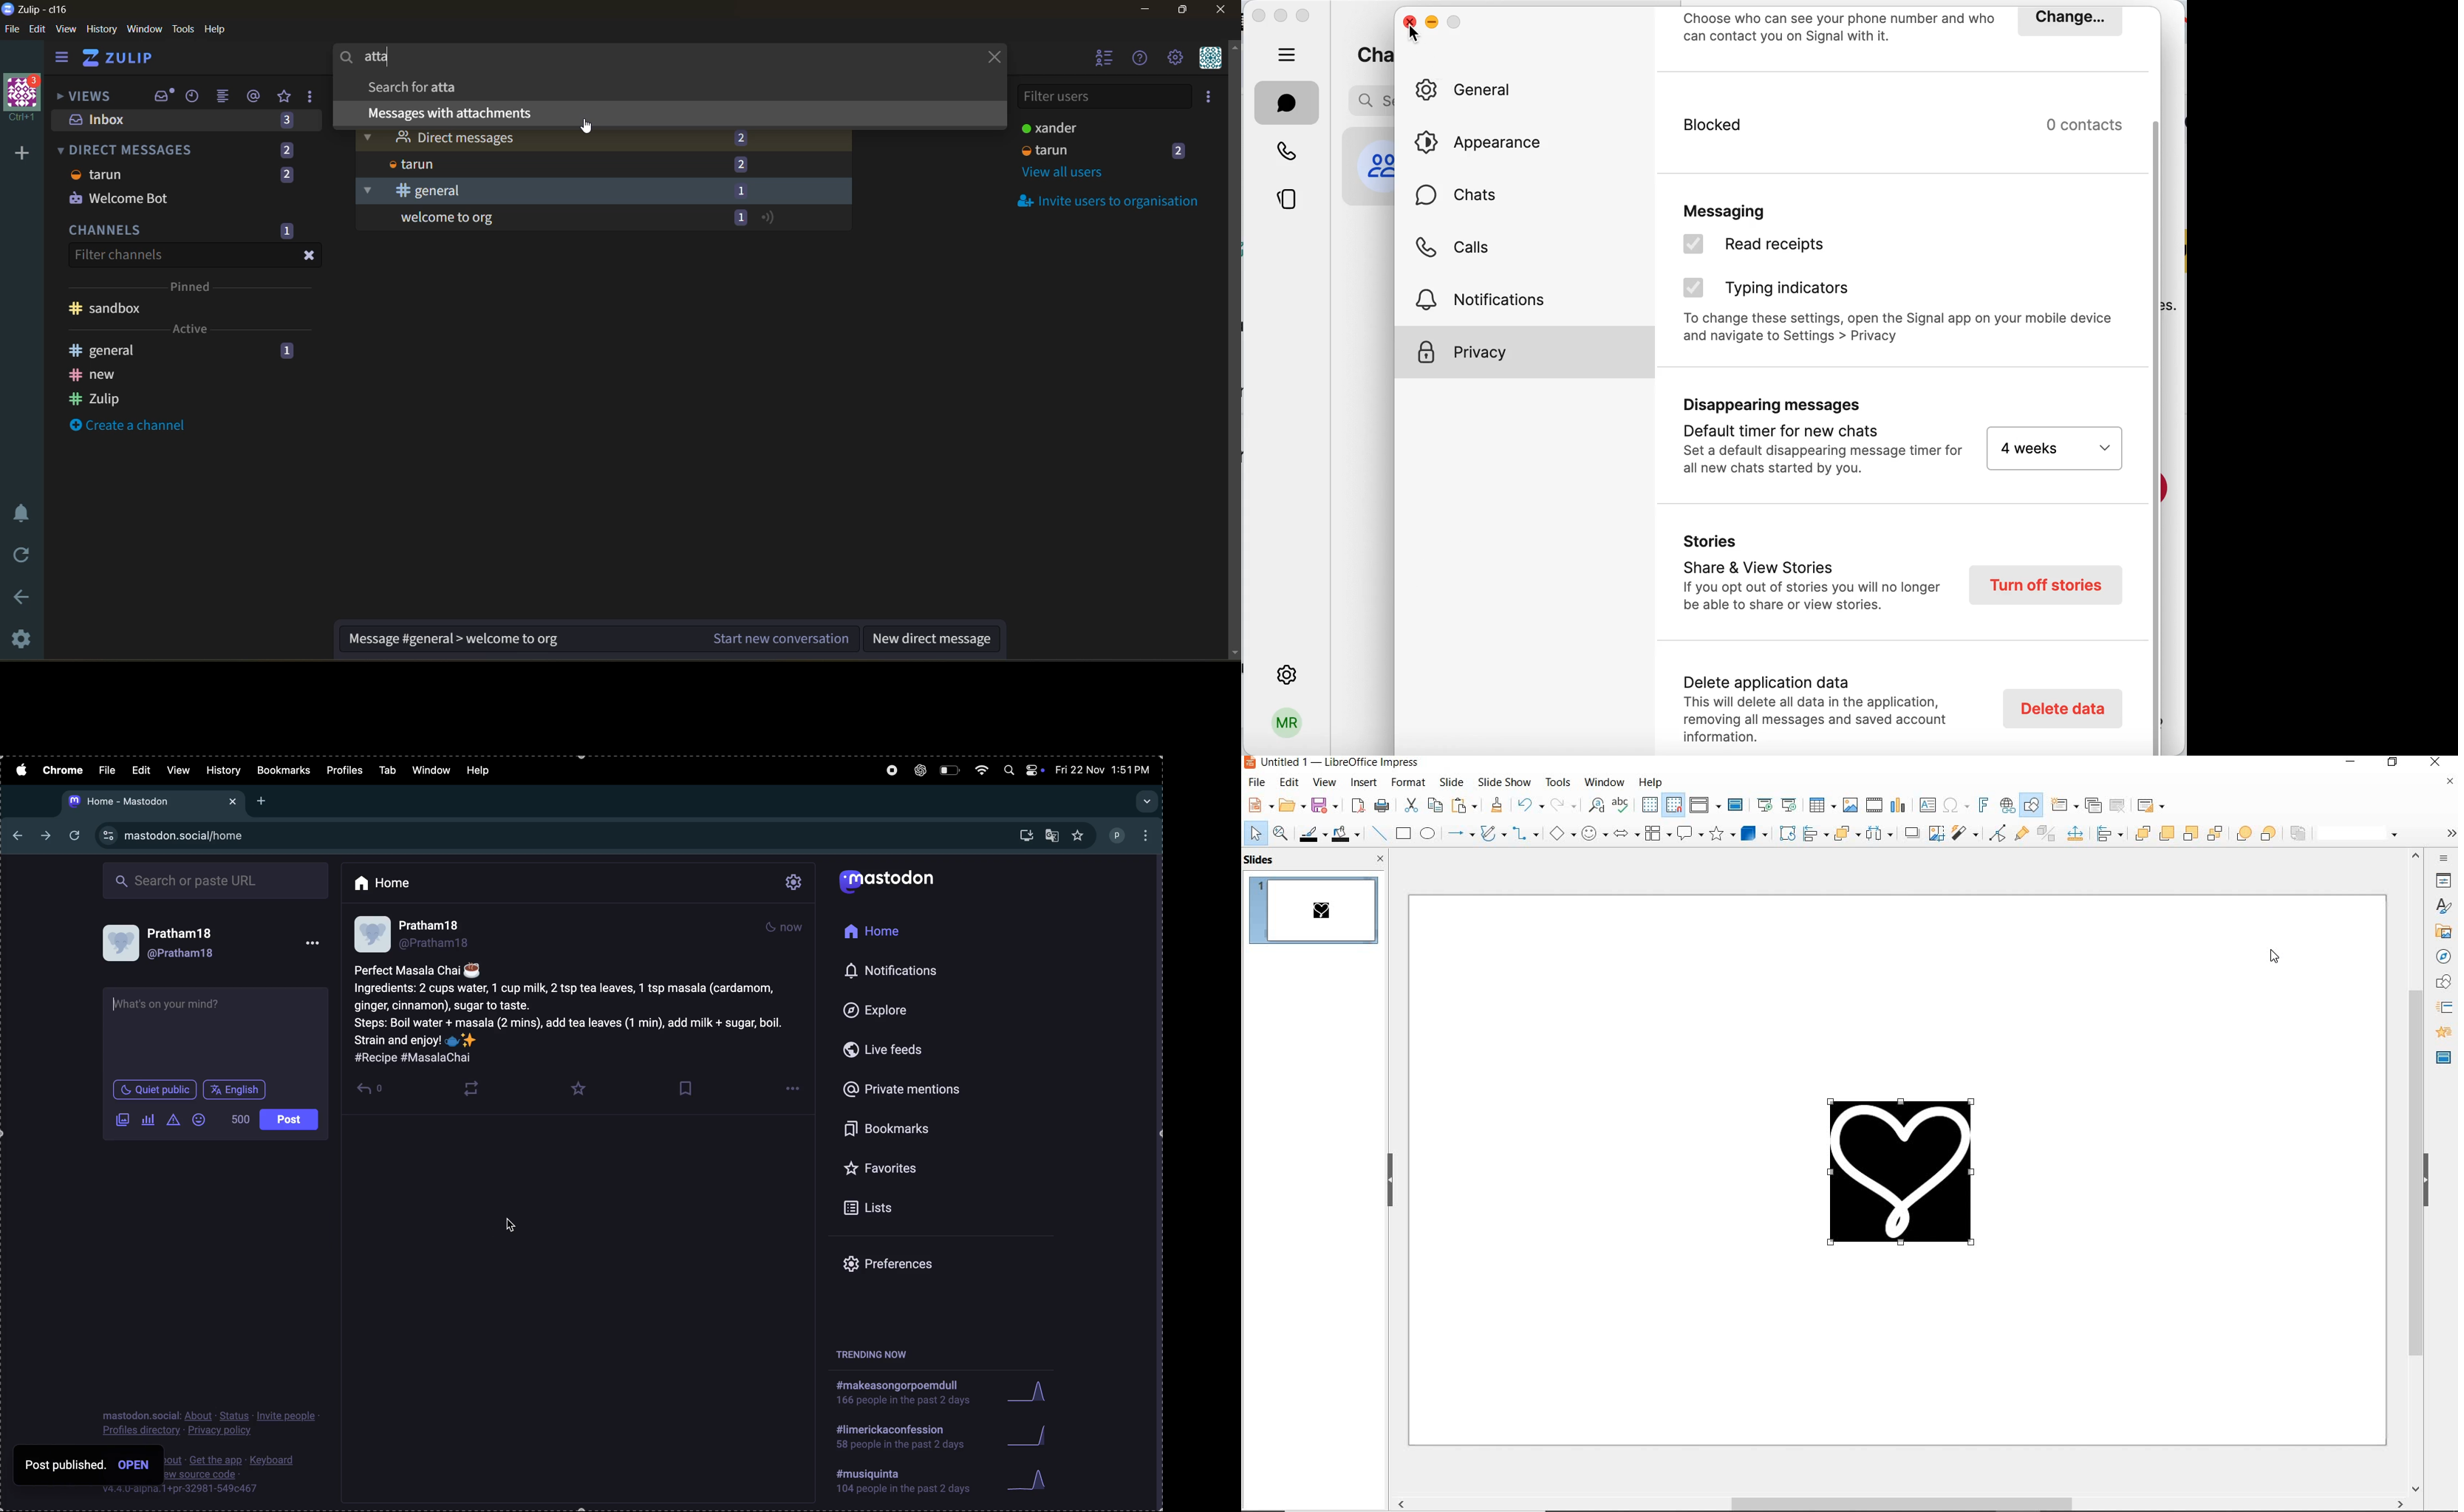 The width and height of the screenshot is (2464, 1512). What do you see at coordinates (1211, 58) in the screenshot?
I see `personal menu` at bounding box center [1211, 58].